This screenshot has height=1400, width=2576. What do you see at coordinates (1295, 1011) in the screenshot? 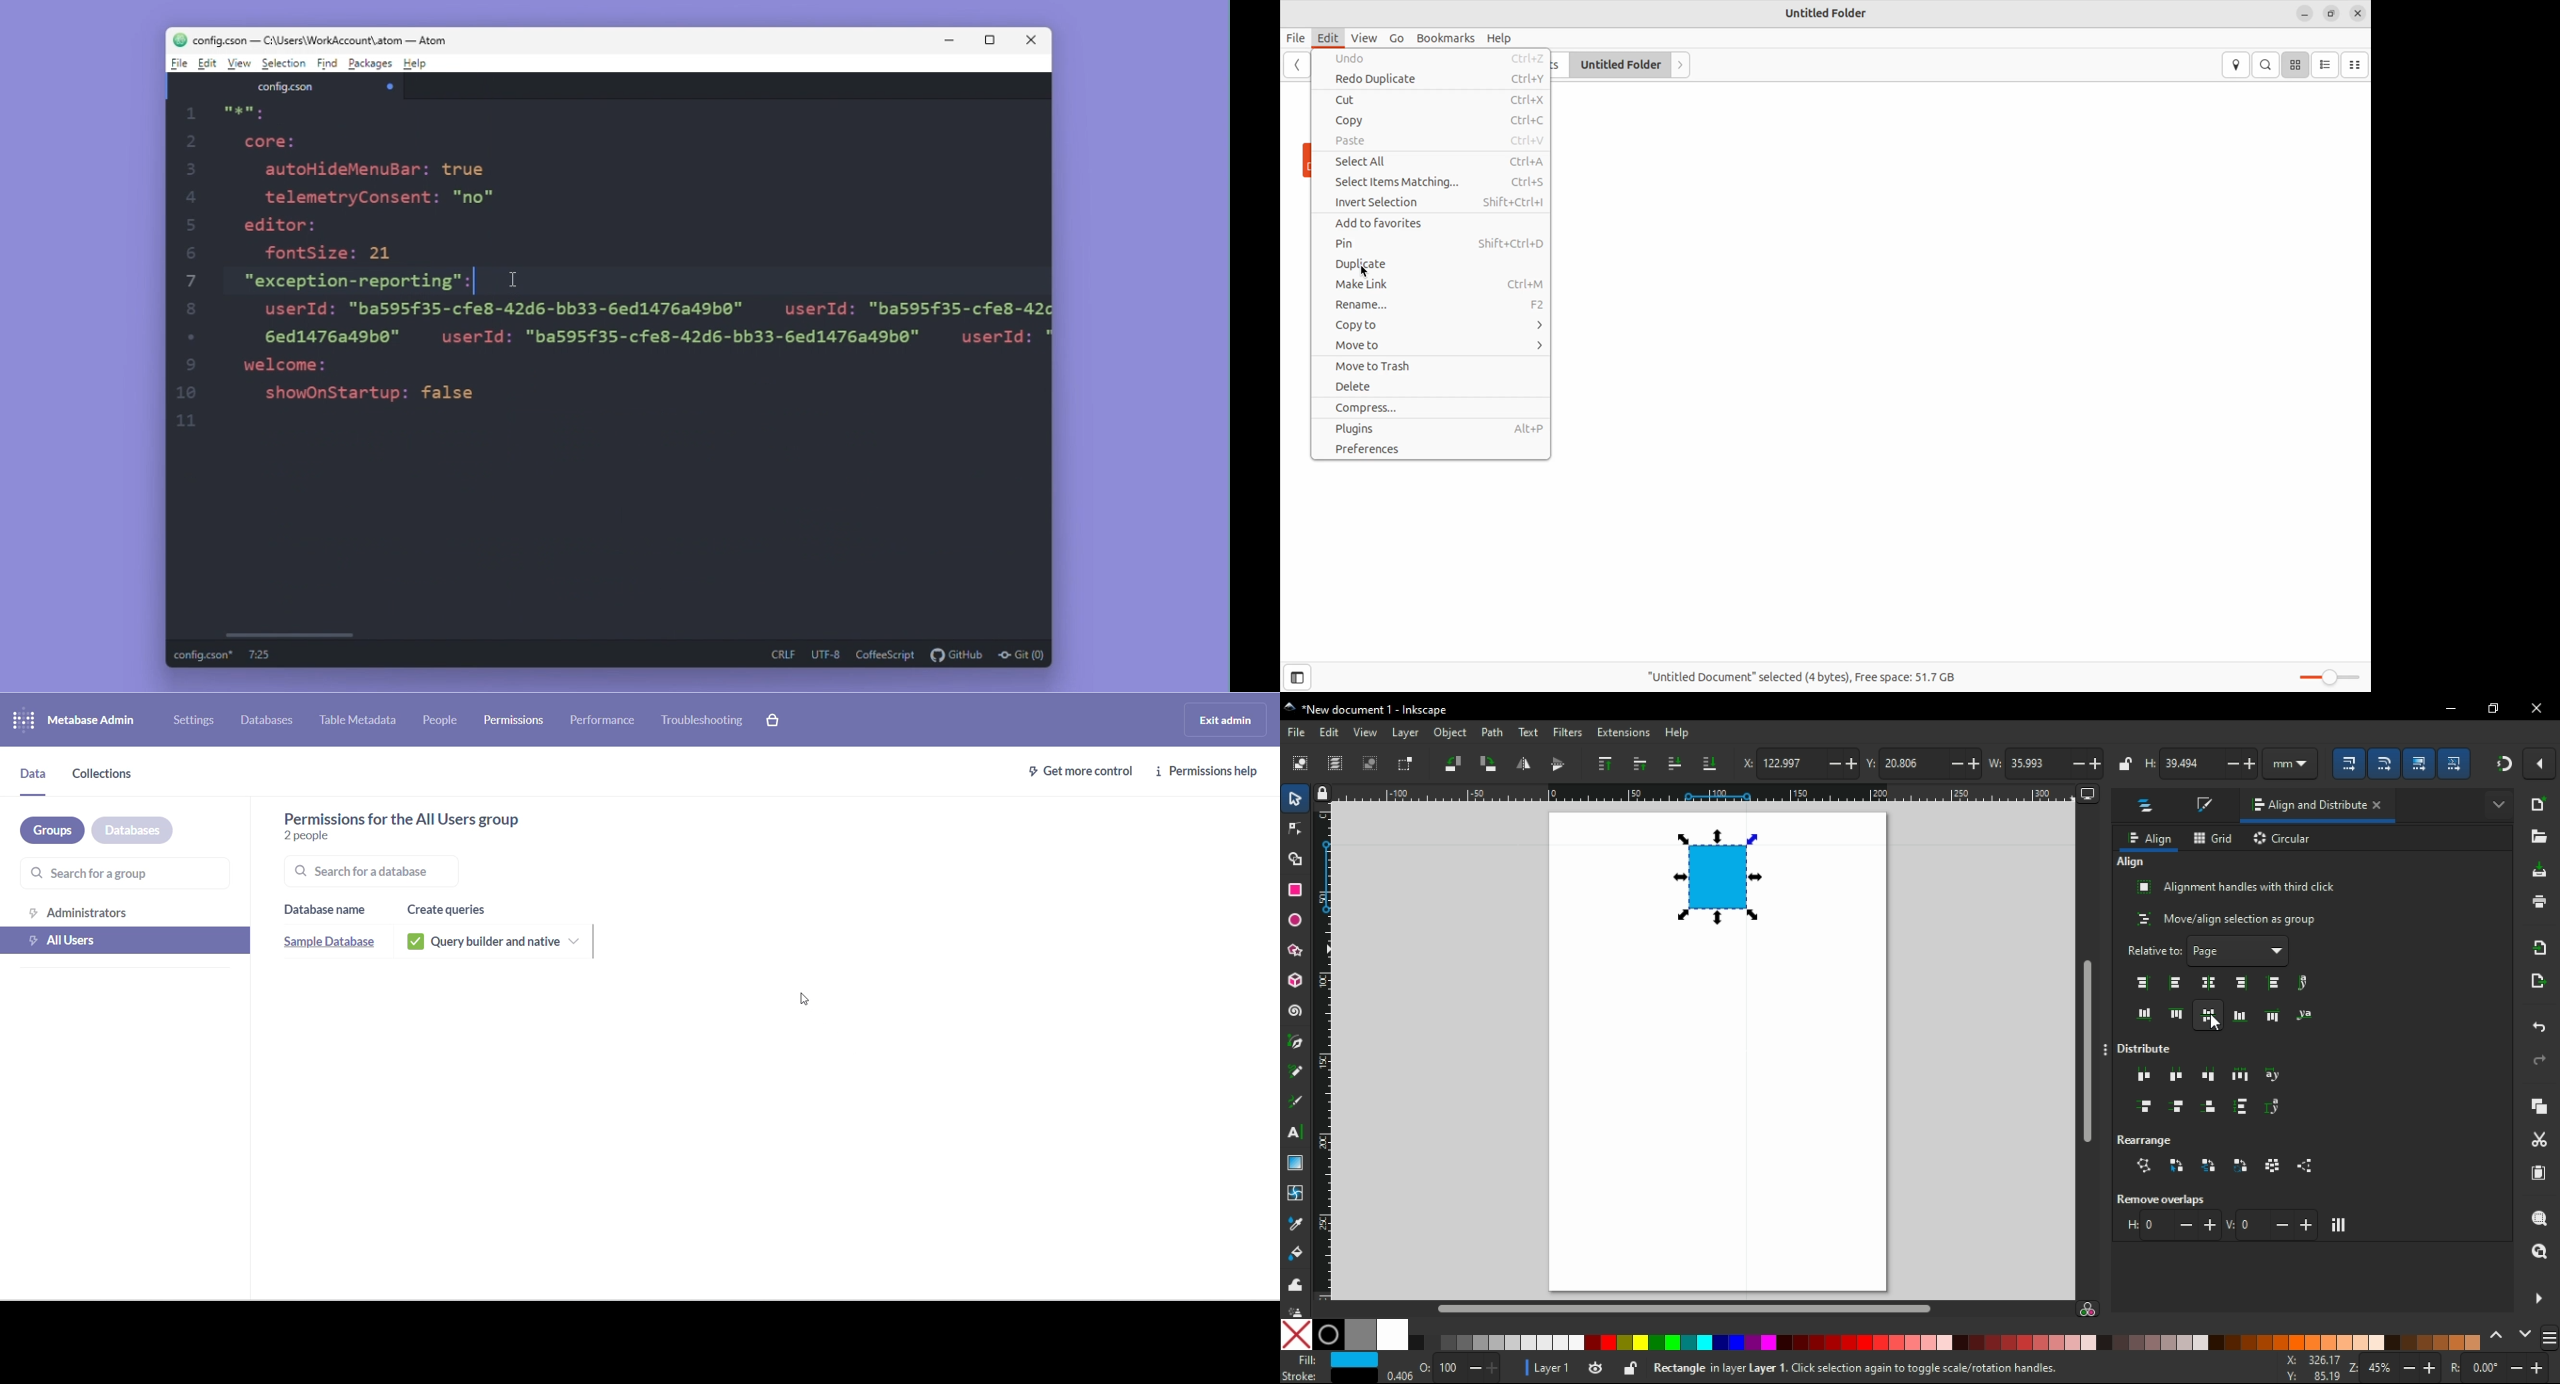
I see `spiral tool` at bounding box center [1295, 1011].